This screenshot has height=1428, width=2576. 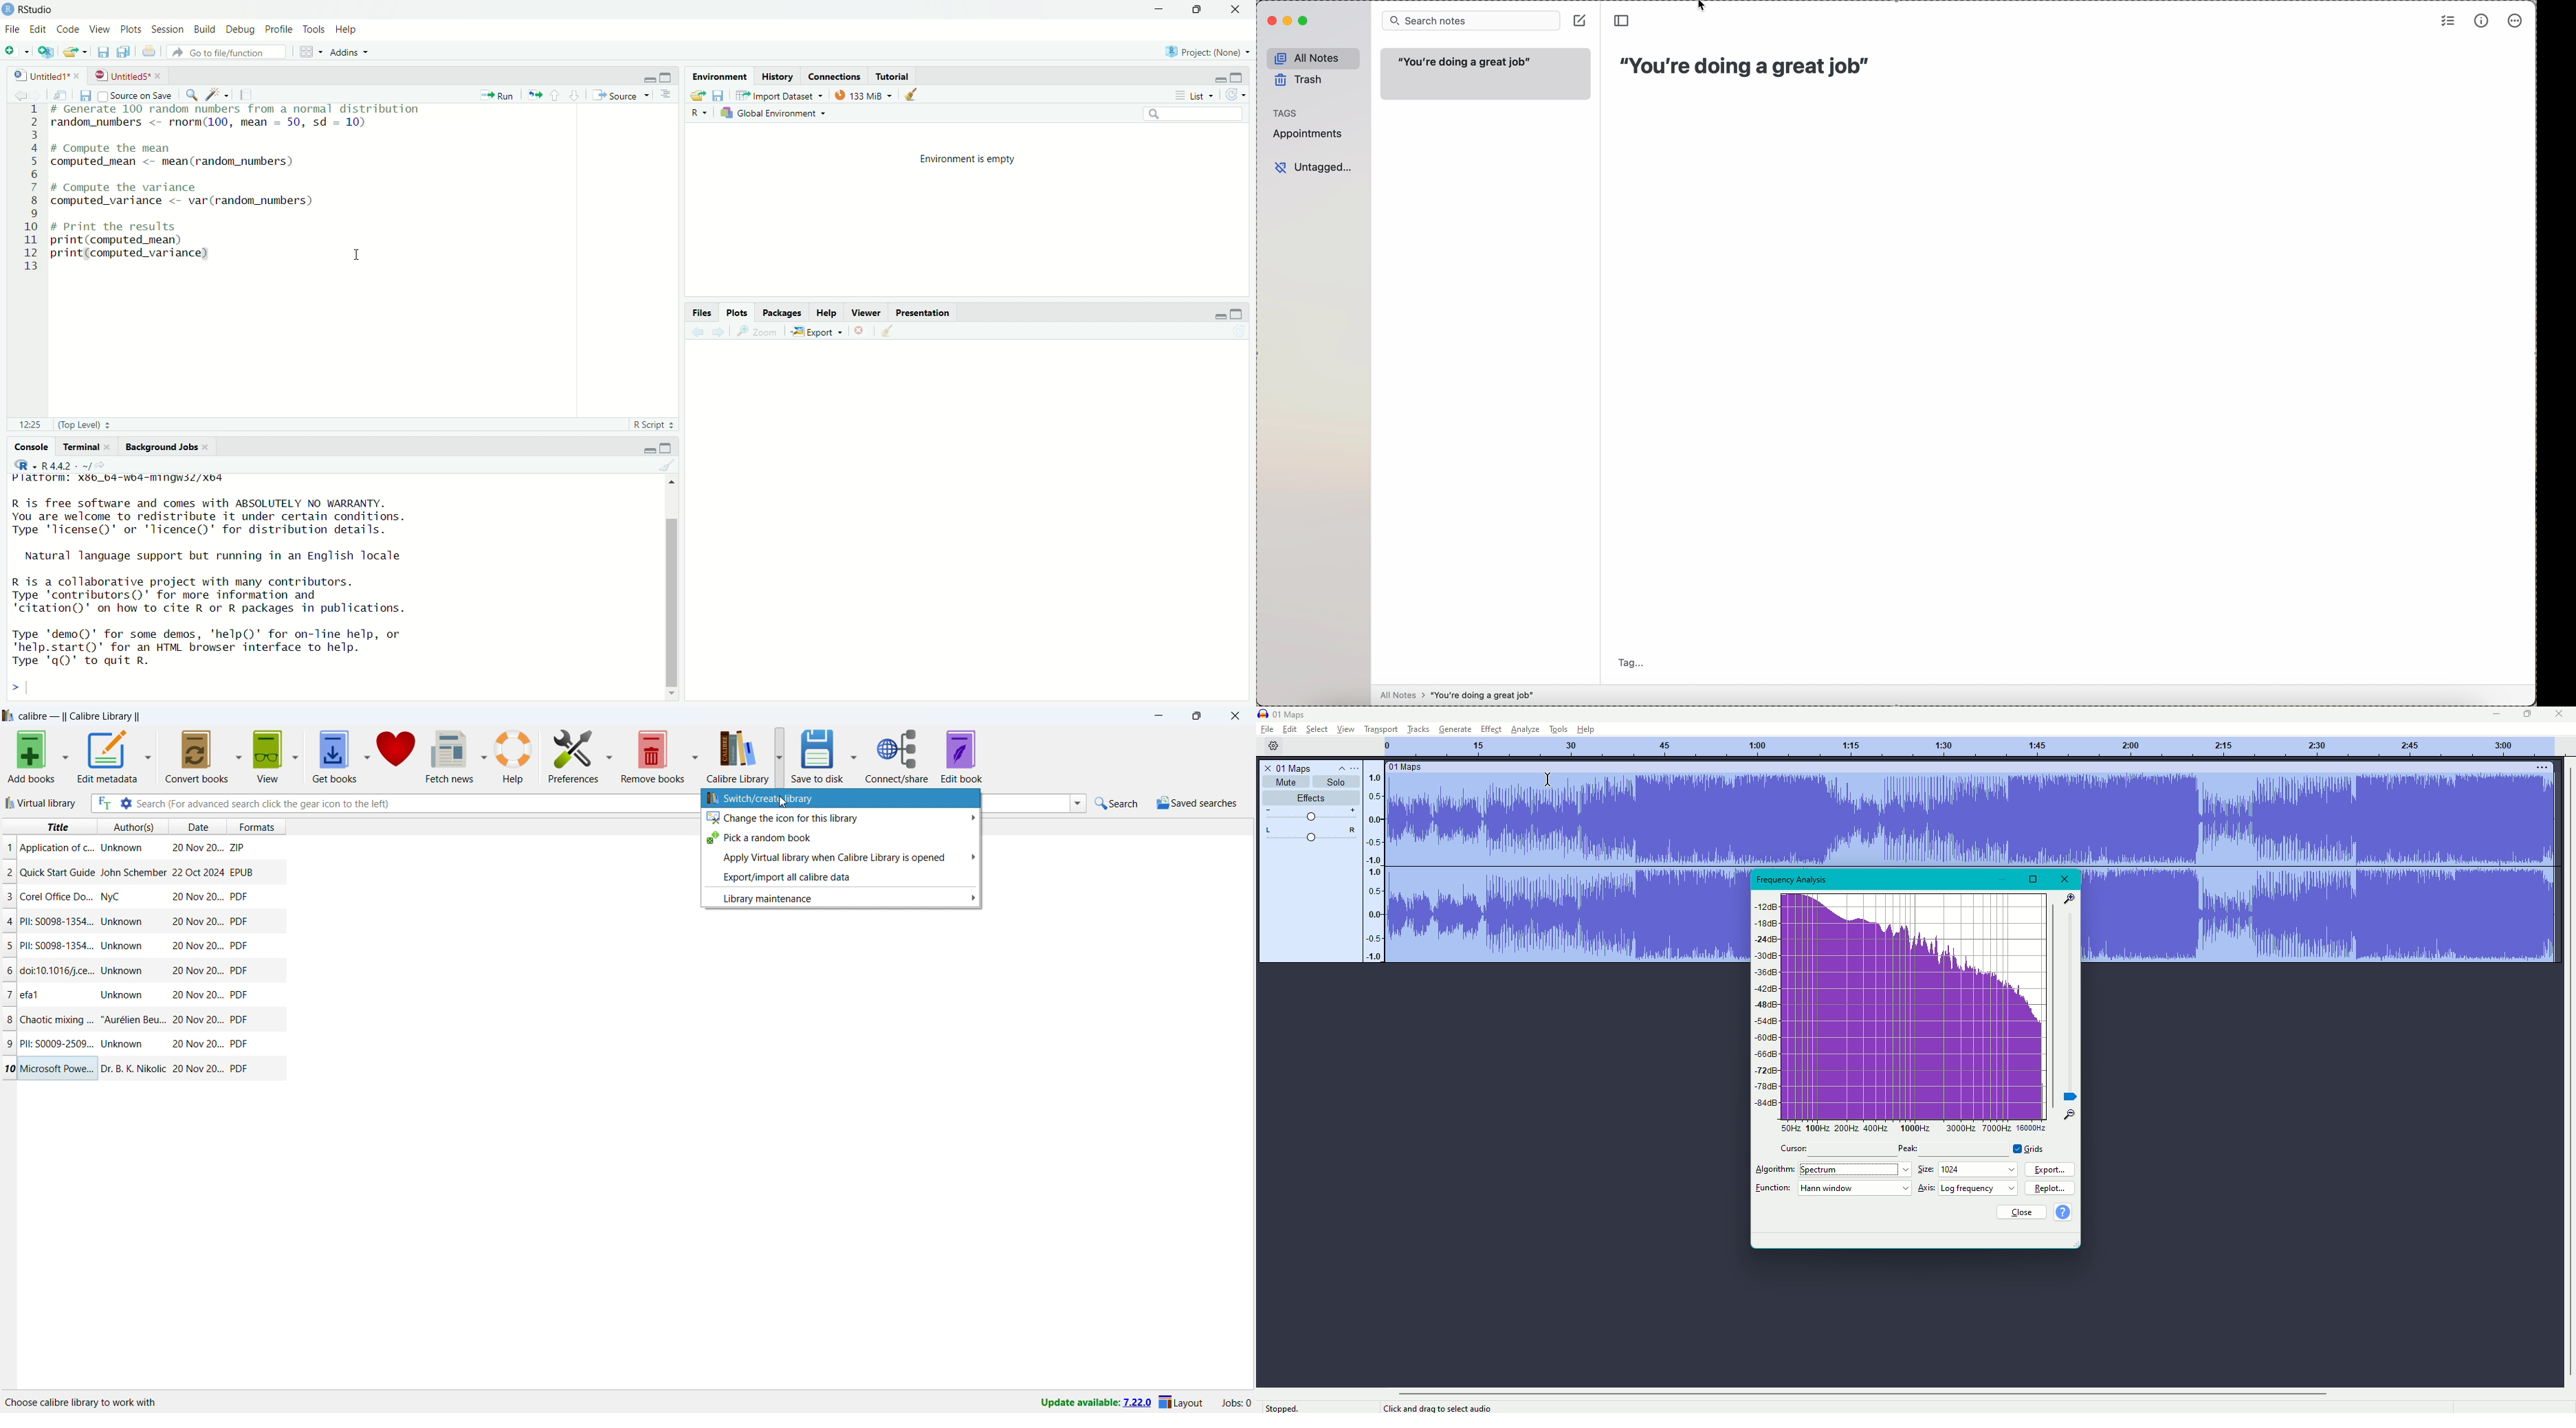 I want to click on horizontal scrollbar, so click(x=1861, y=1393).